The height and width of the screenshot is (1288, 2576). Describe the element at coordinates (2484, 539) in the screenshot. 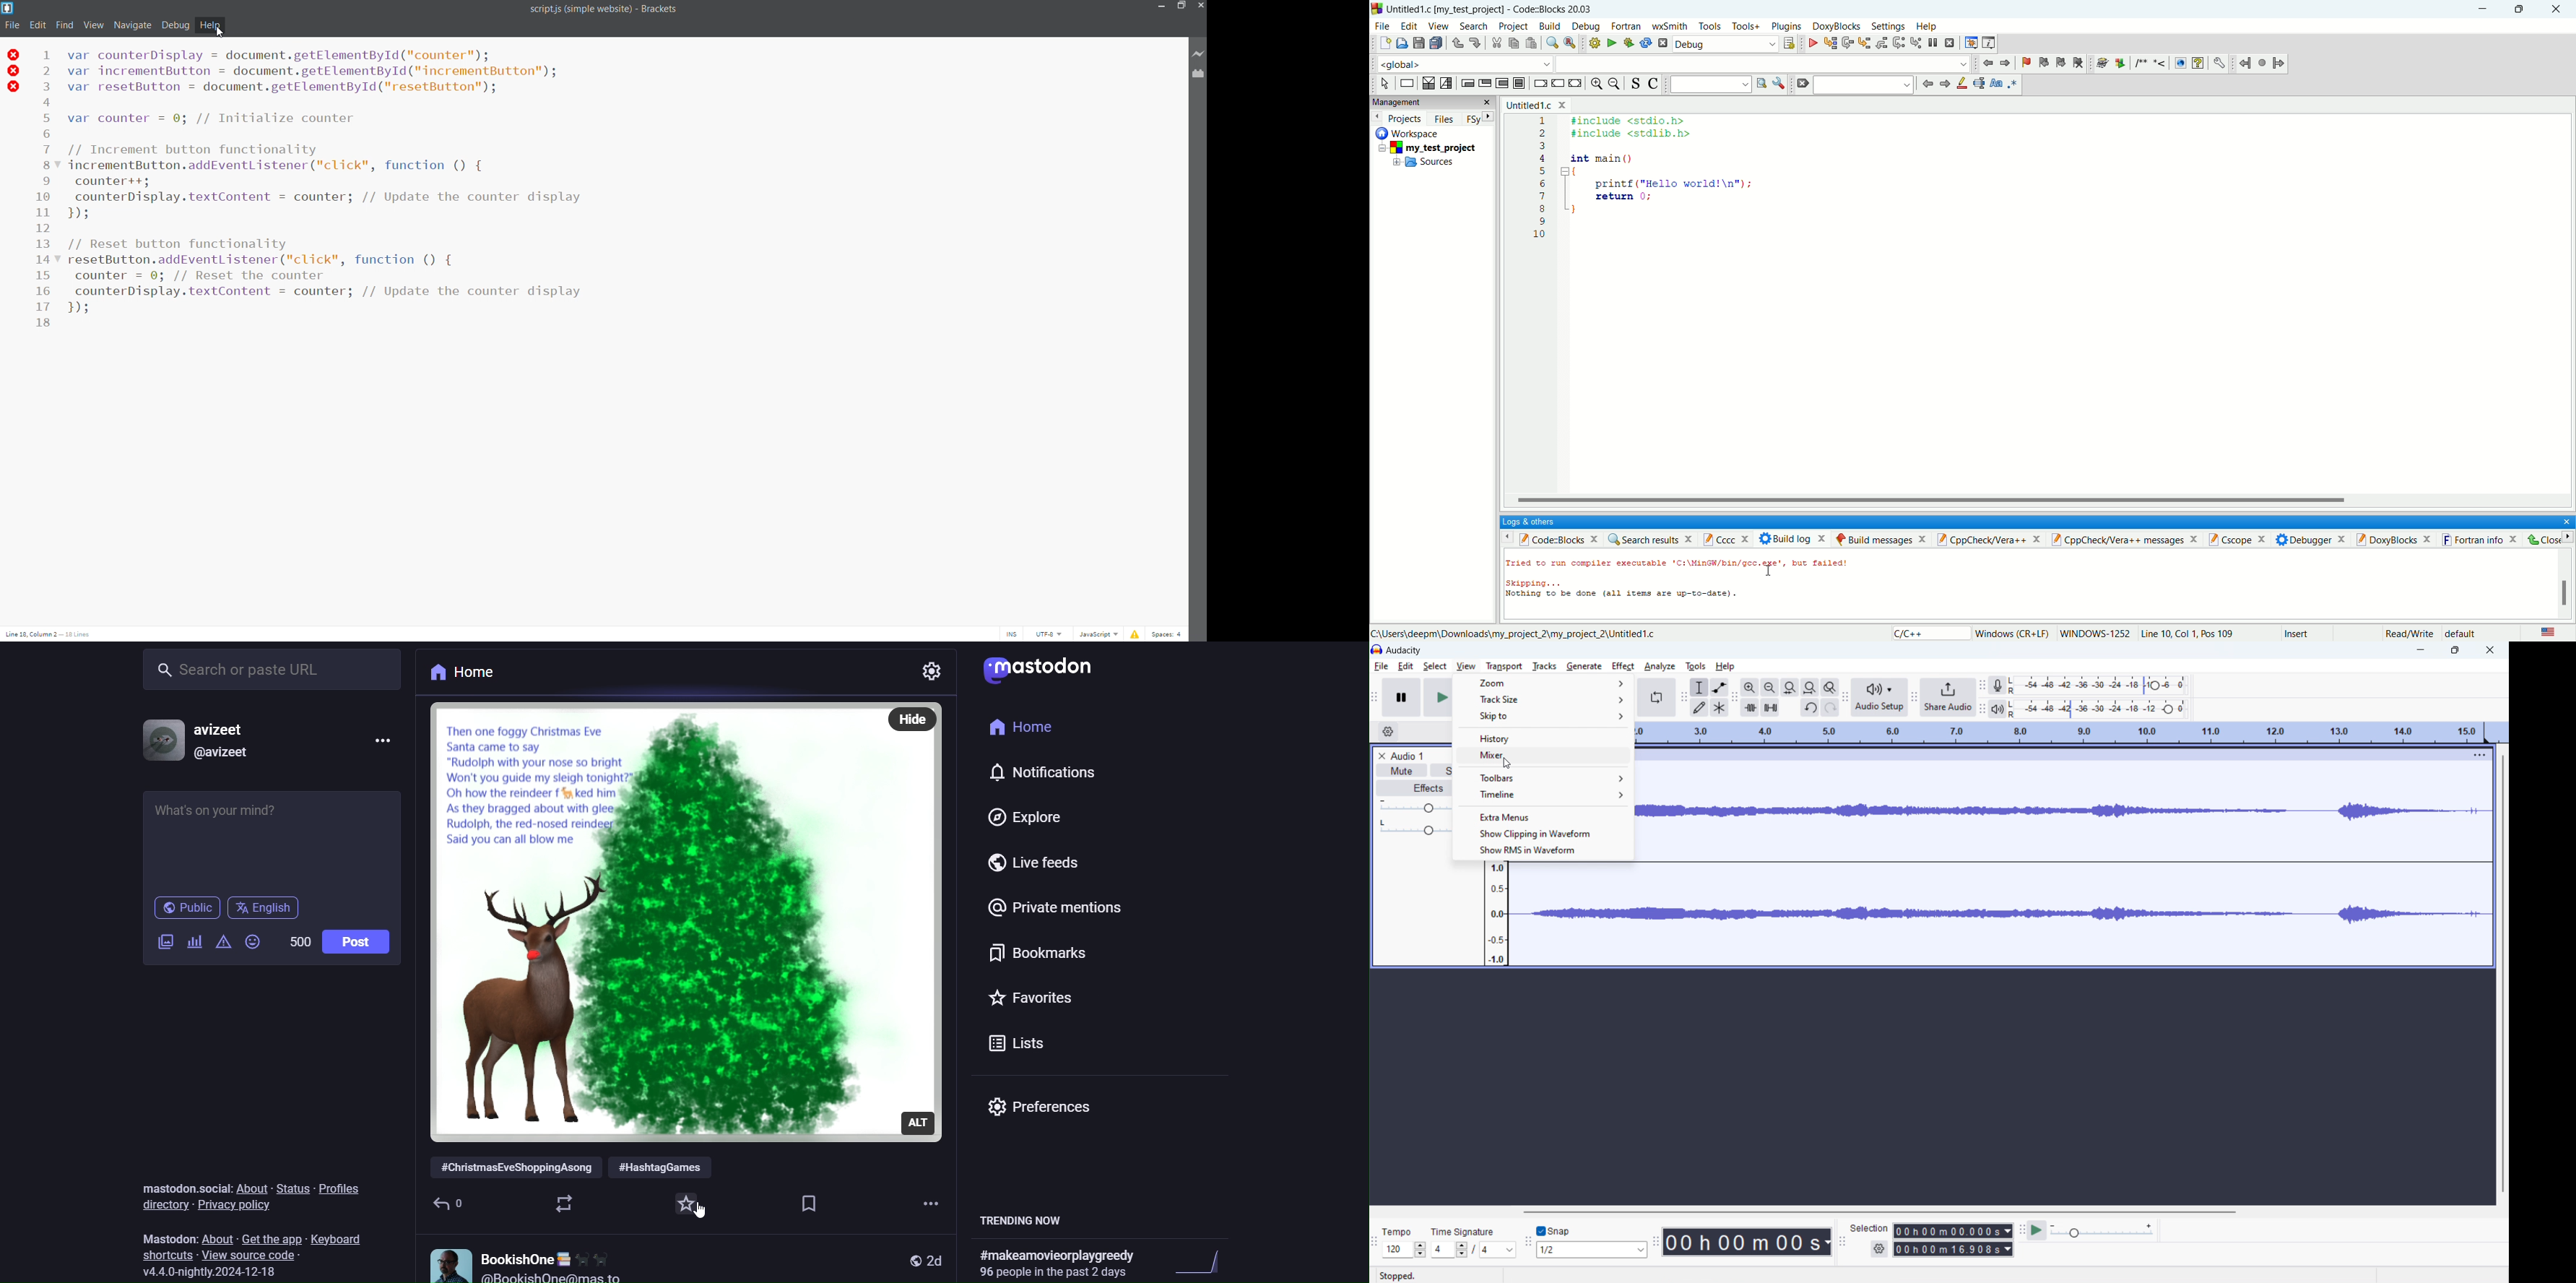

I see `fortran info` at that location.